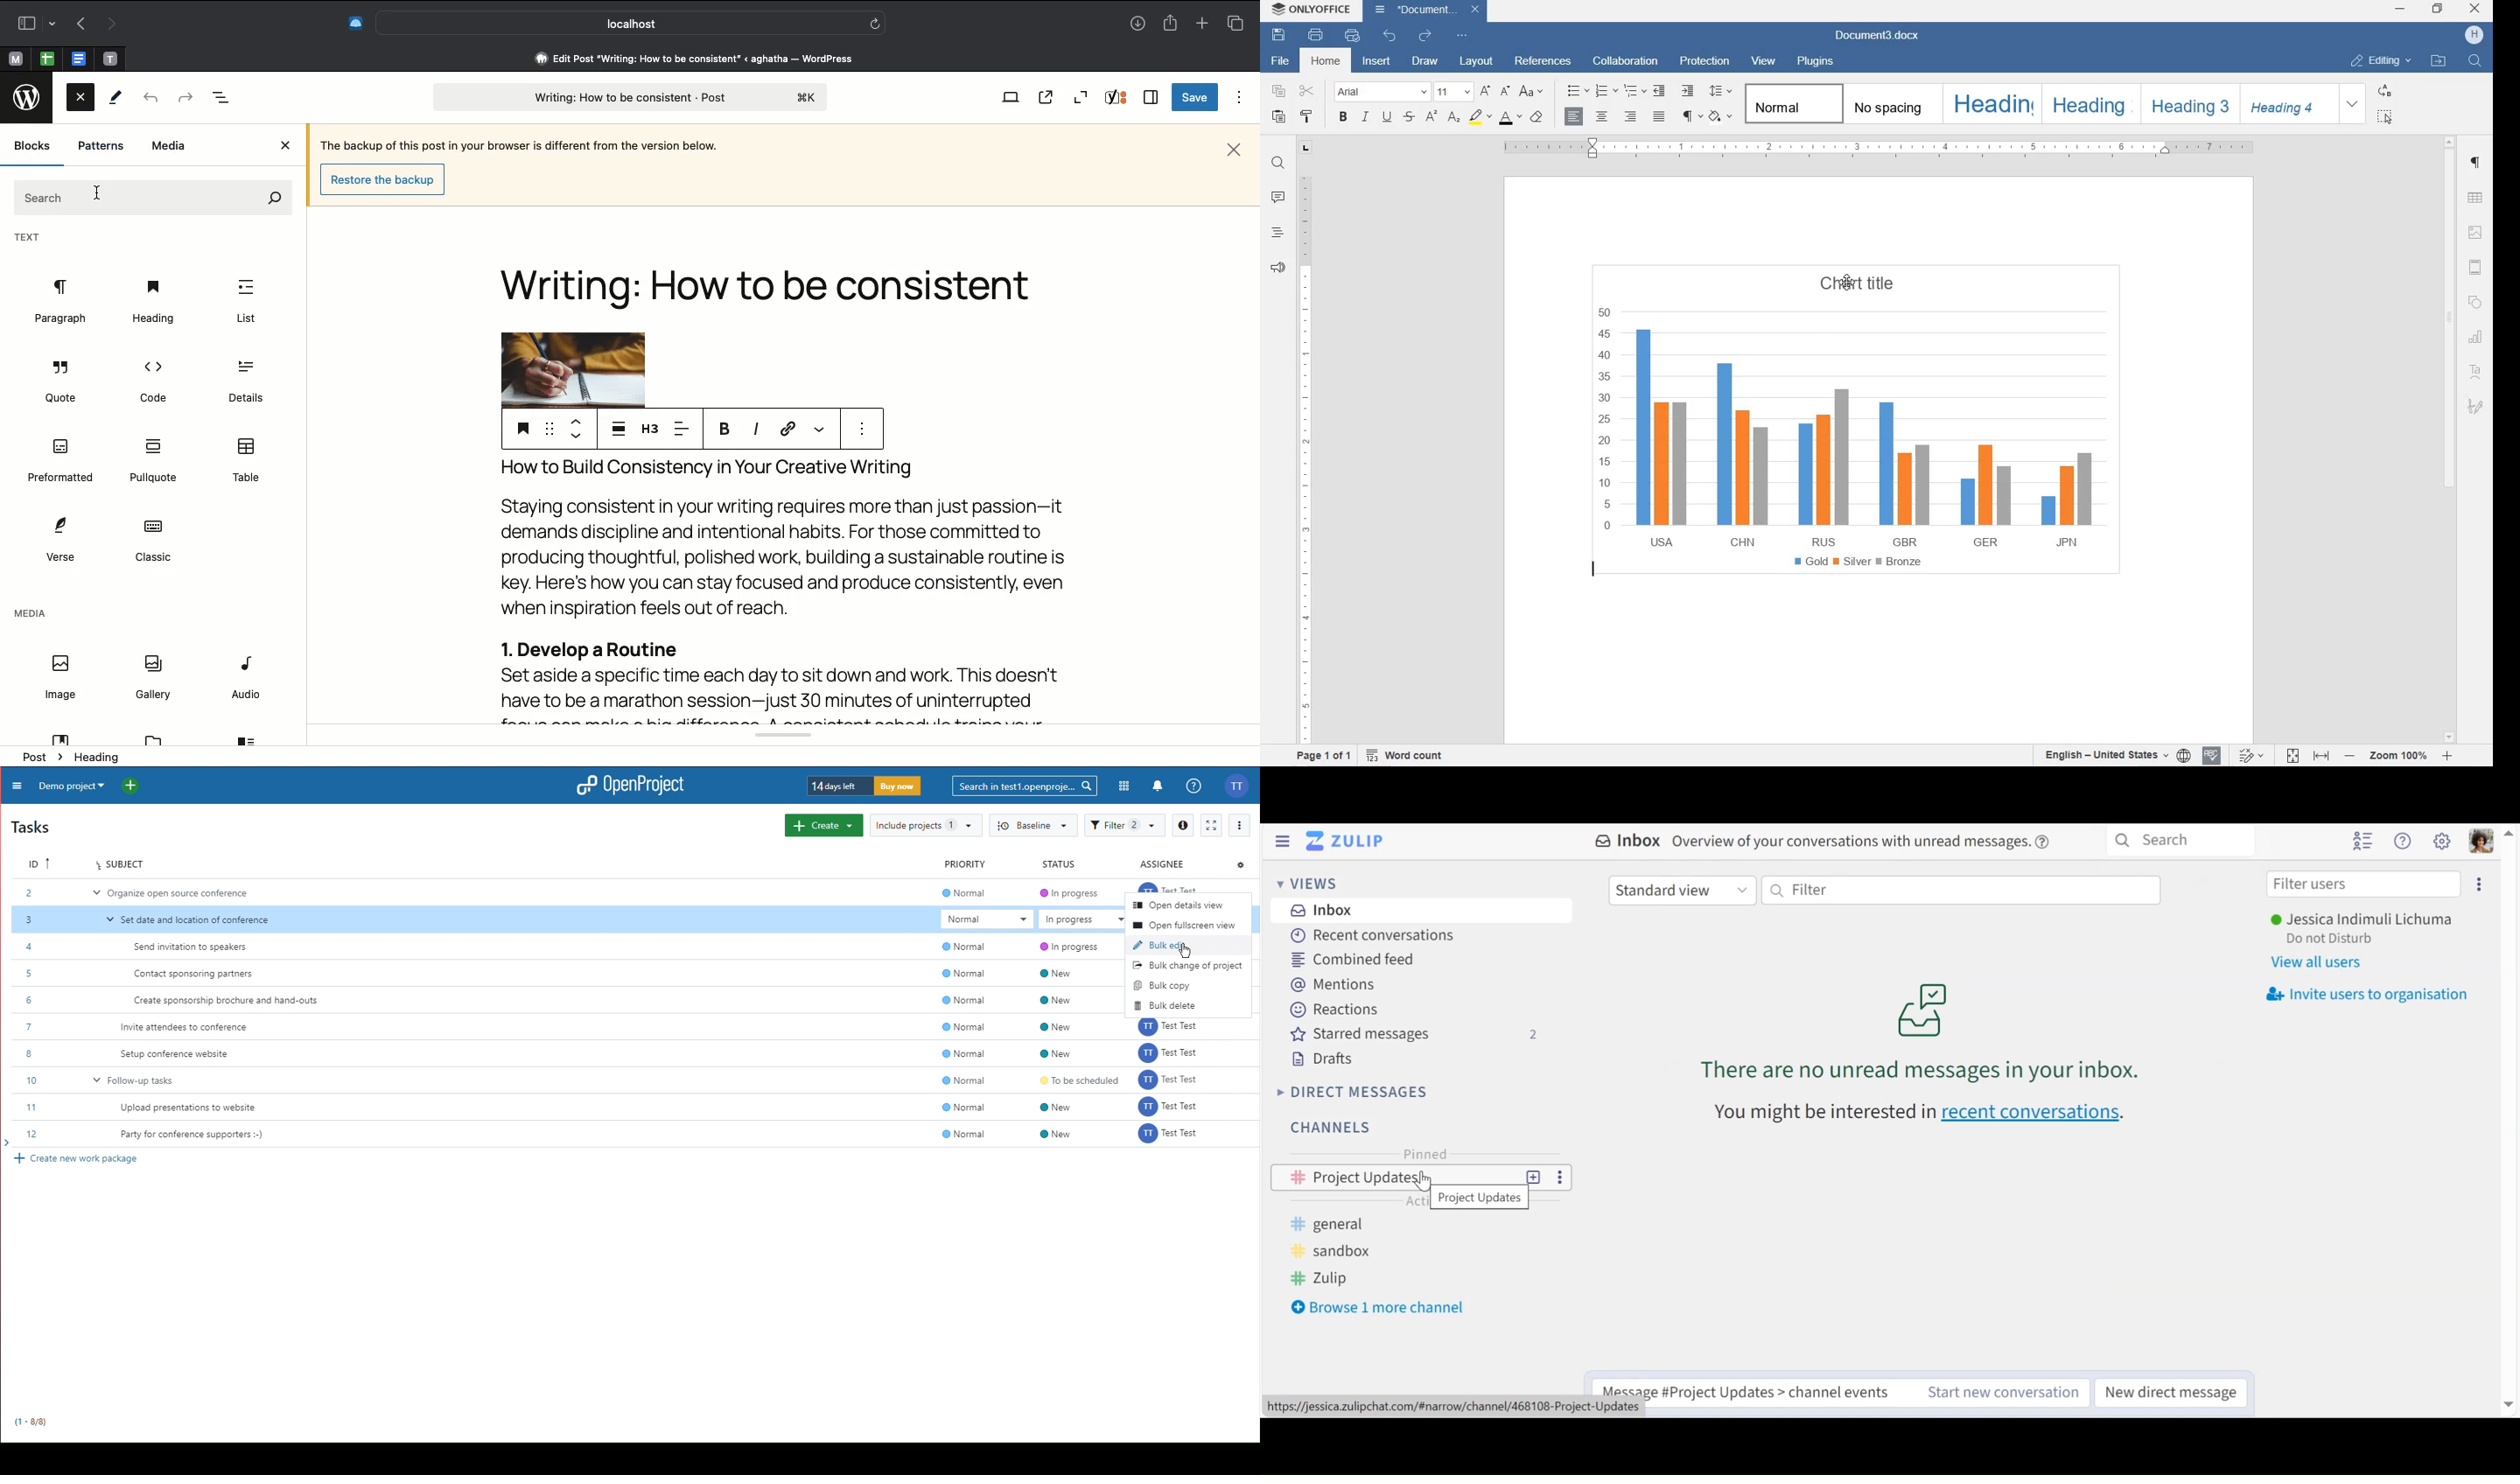 This screenshot has width=2520, height=1484. Describe the element at coordinates (1325, 62) in the screenshot. I see `HOME` at that location.